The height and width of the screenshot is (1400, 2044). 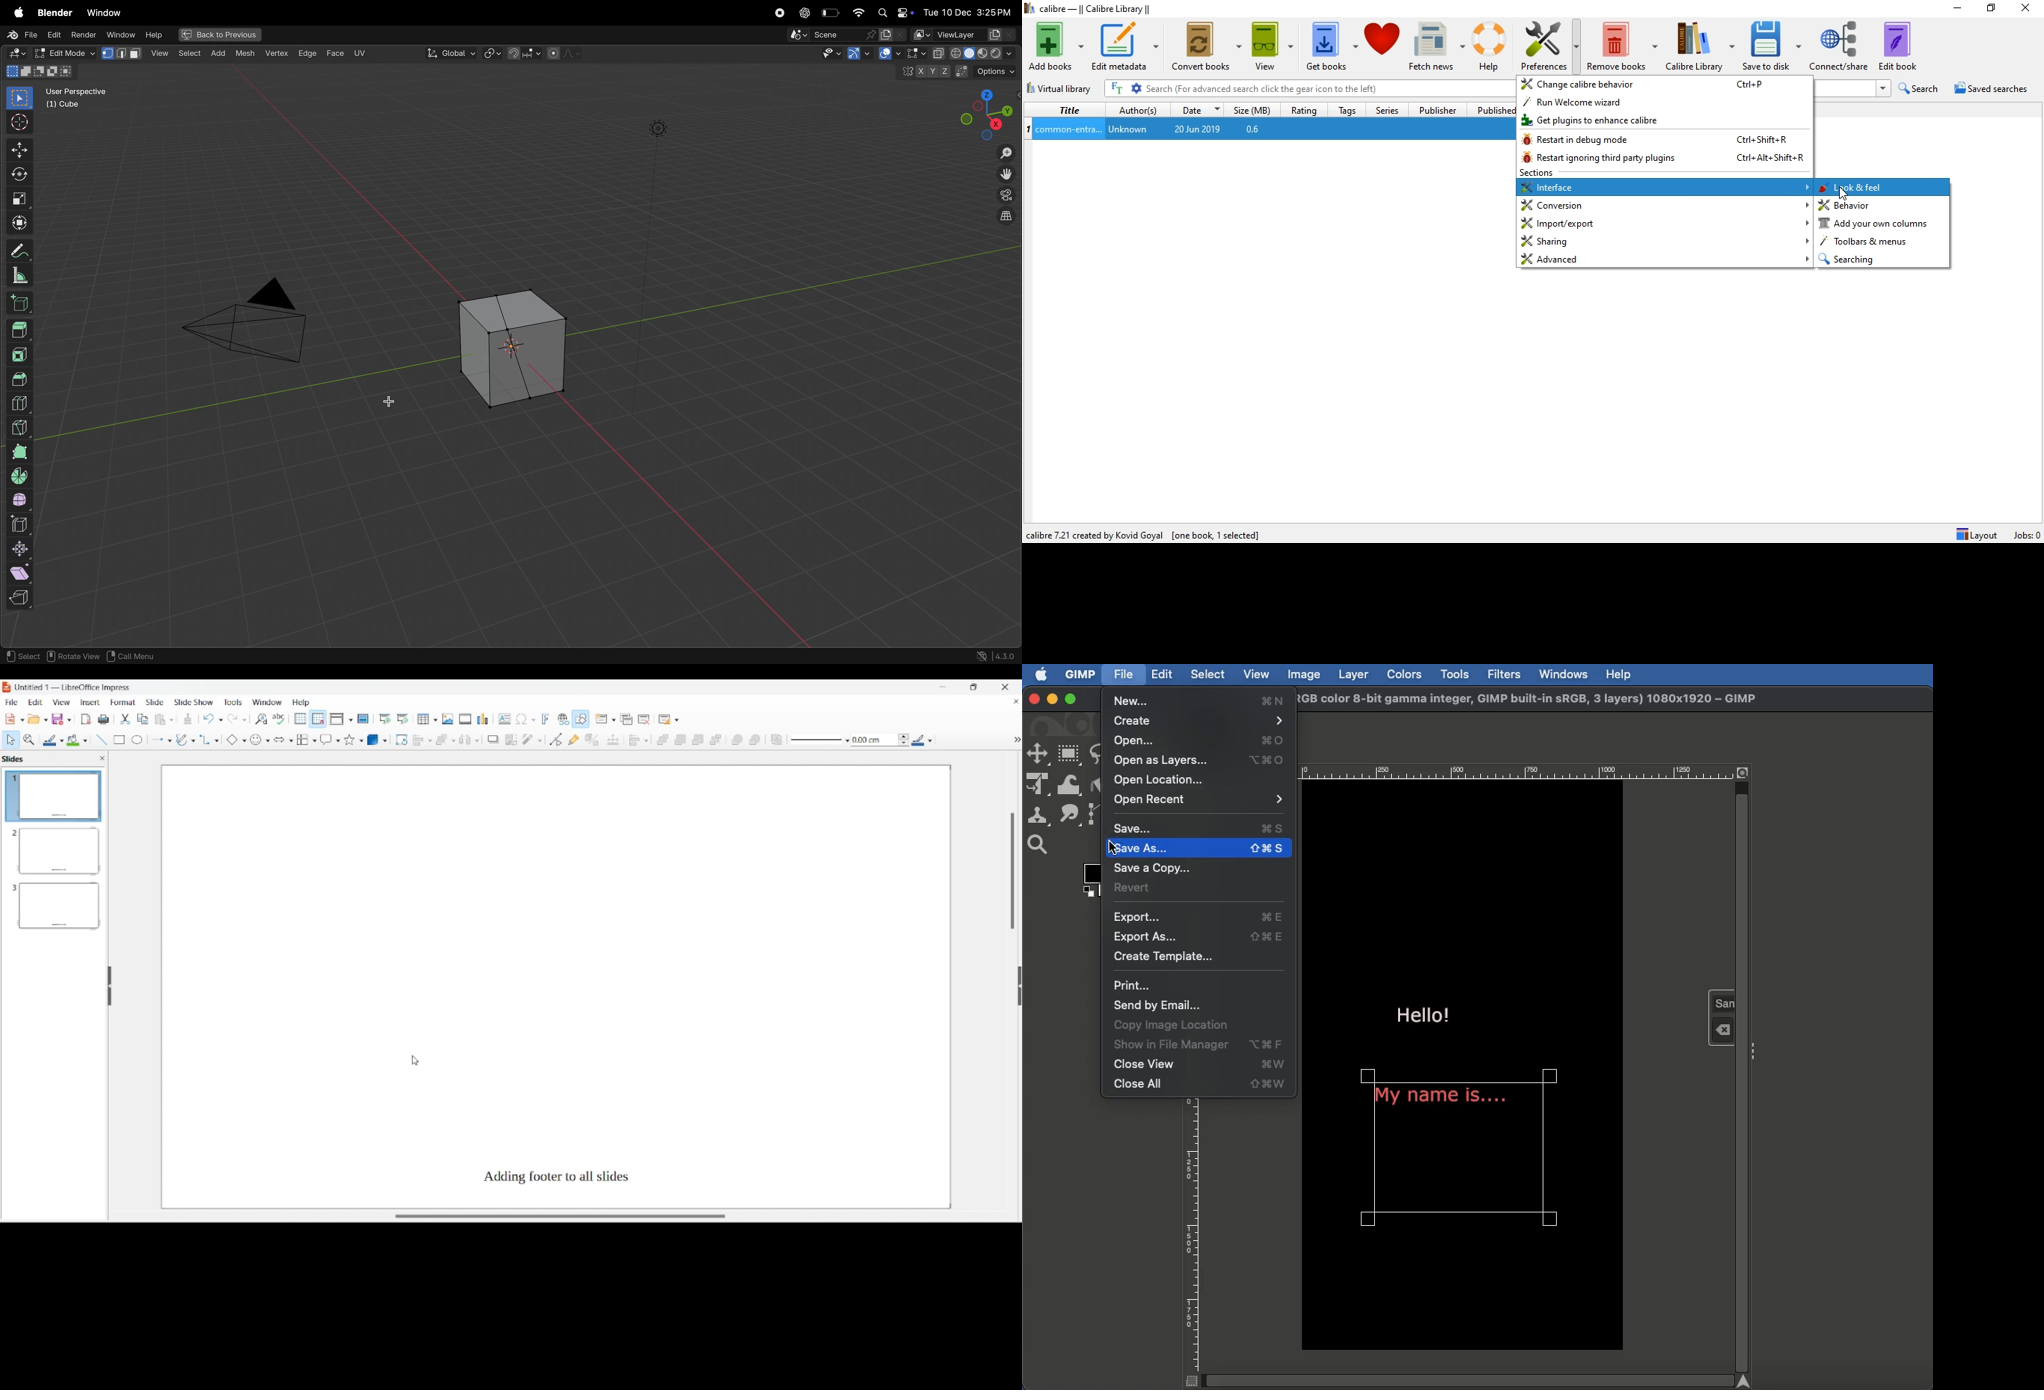 What do you see at coordinates (21, 305) in the screenshot?
I see `3d cube` at bounding box center [21, 305].